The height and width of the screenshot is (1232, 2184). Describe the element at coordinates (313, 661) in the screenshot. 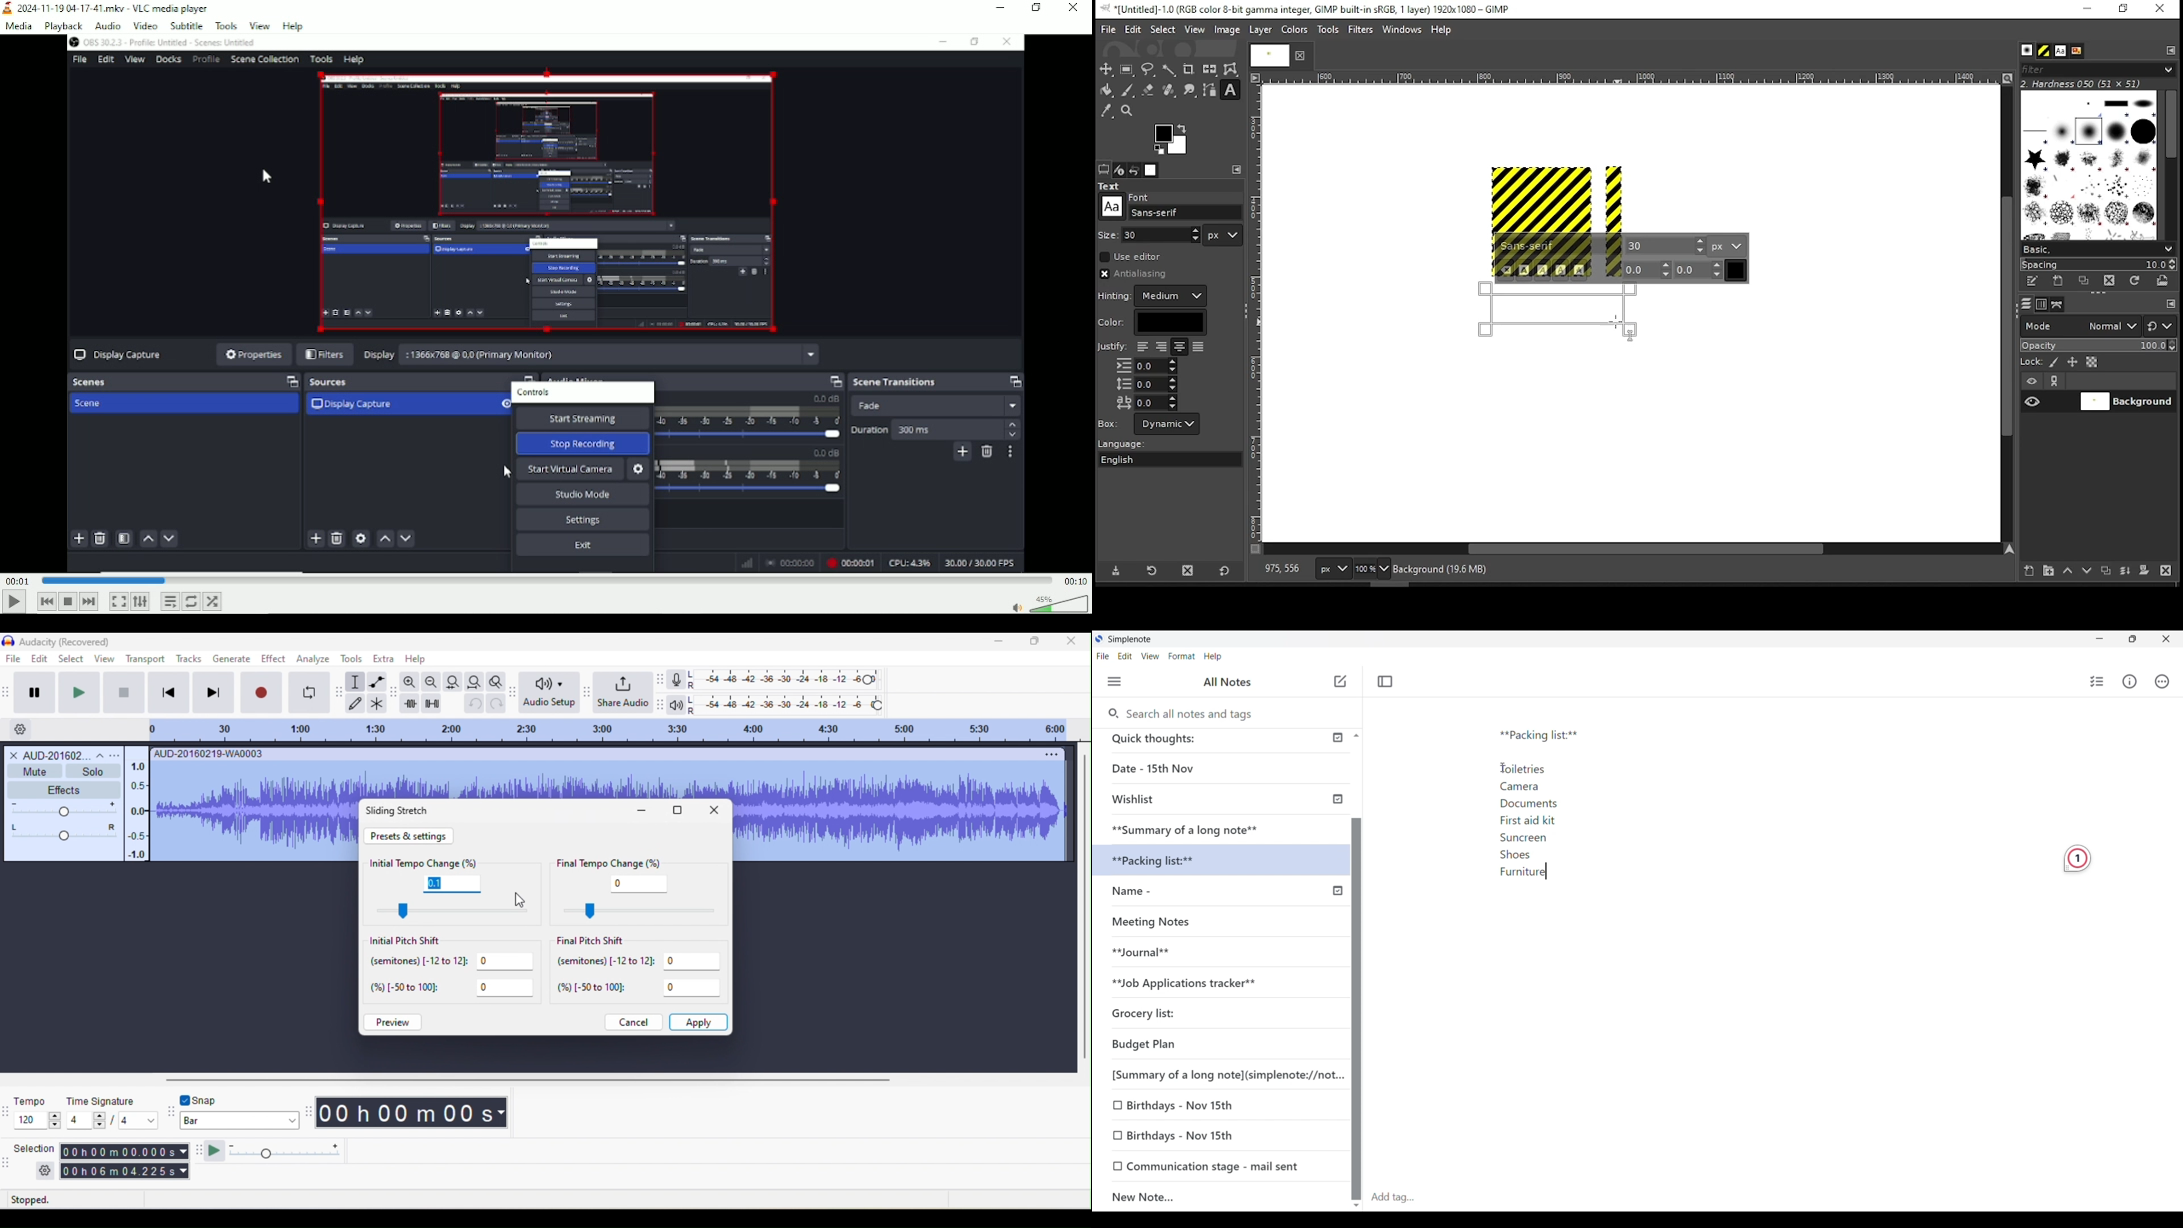

I see `analyze` at that location.